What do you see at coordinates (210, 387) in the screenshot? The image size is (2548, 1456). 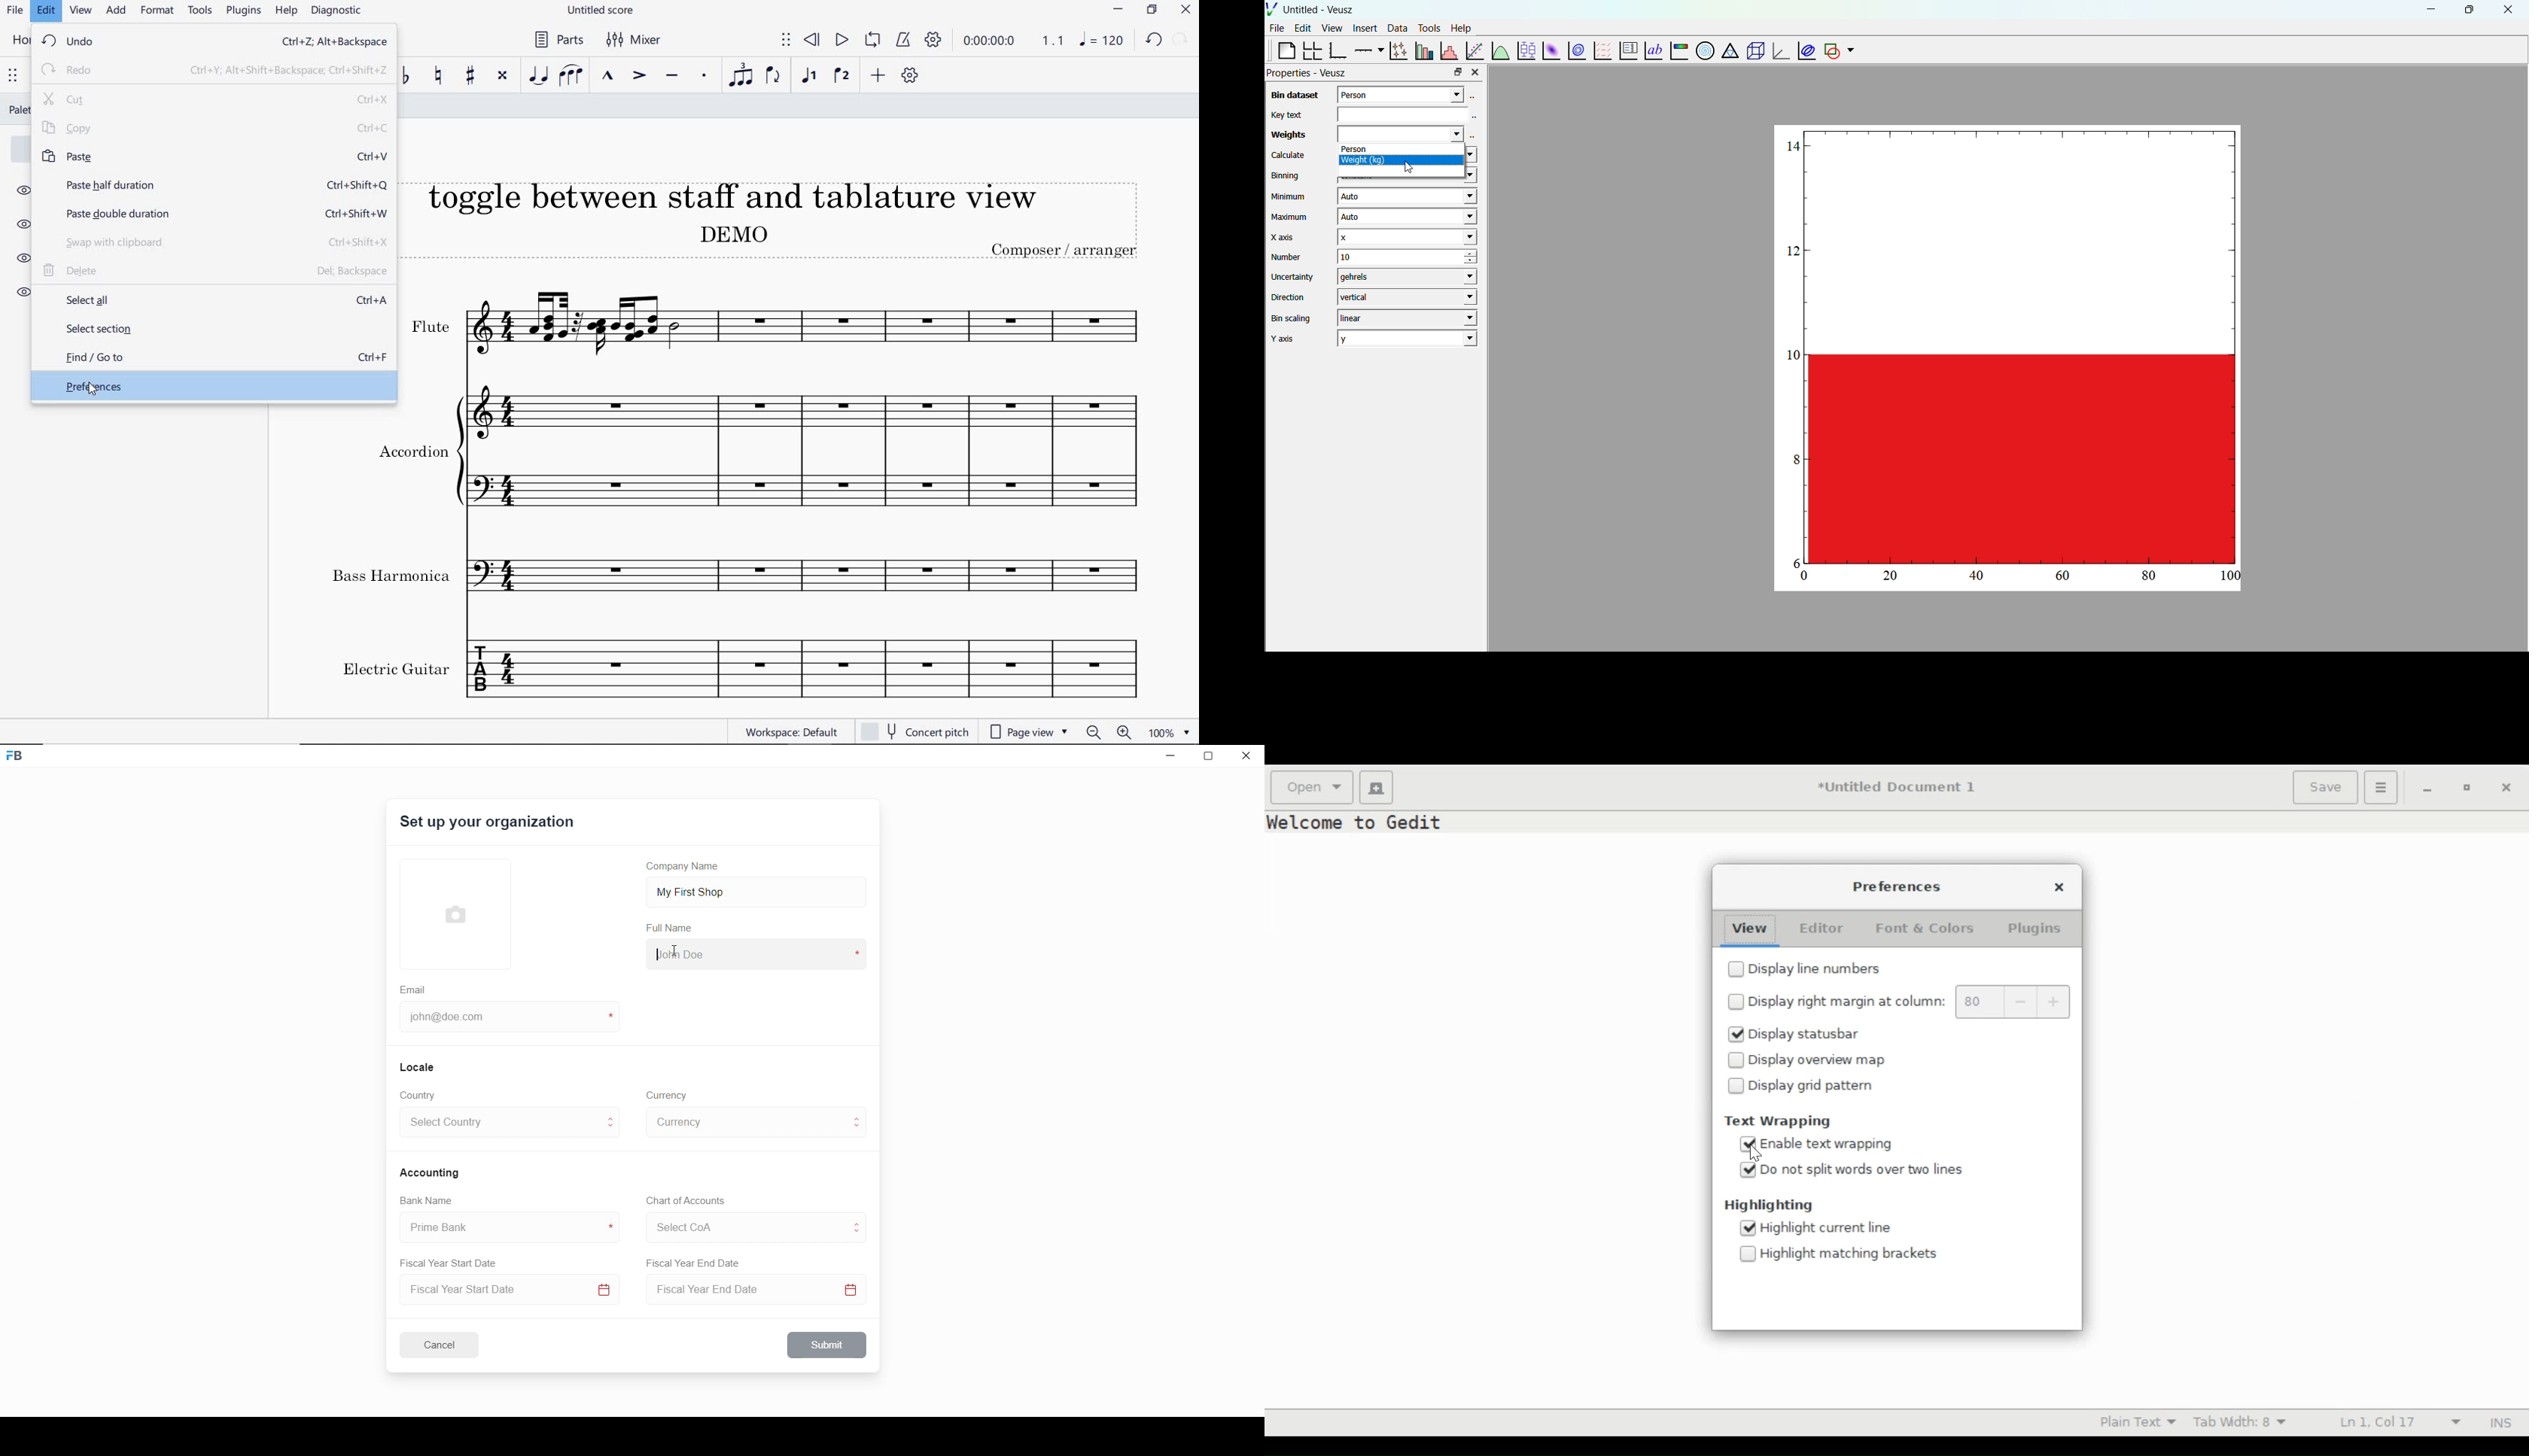 I see `preferences` at bounding box center [210, 387].